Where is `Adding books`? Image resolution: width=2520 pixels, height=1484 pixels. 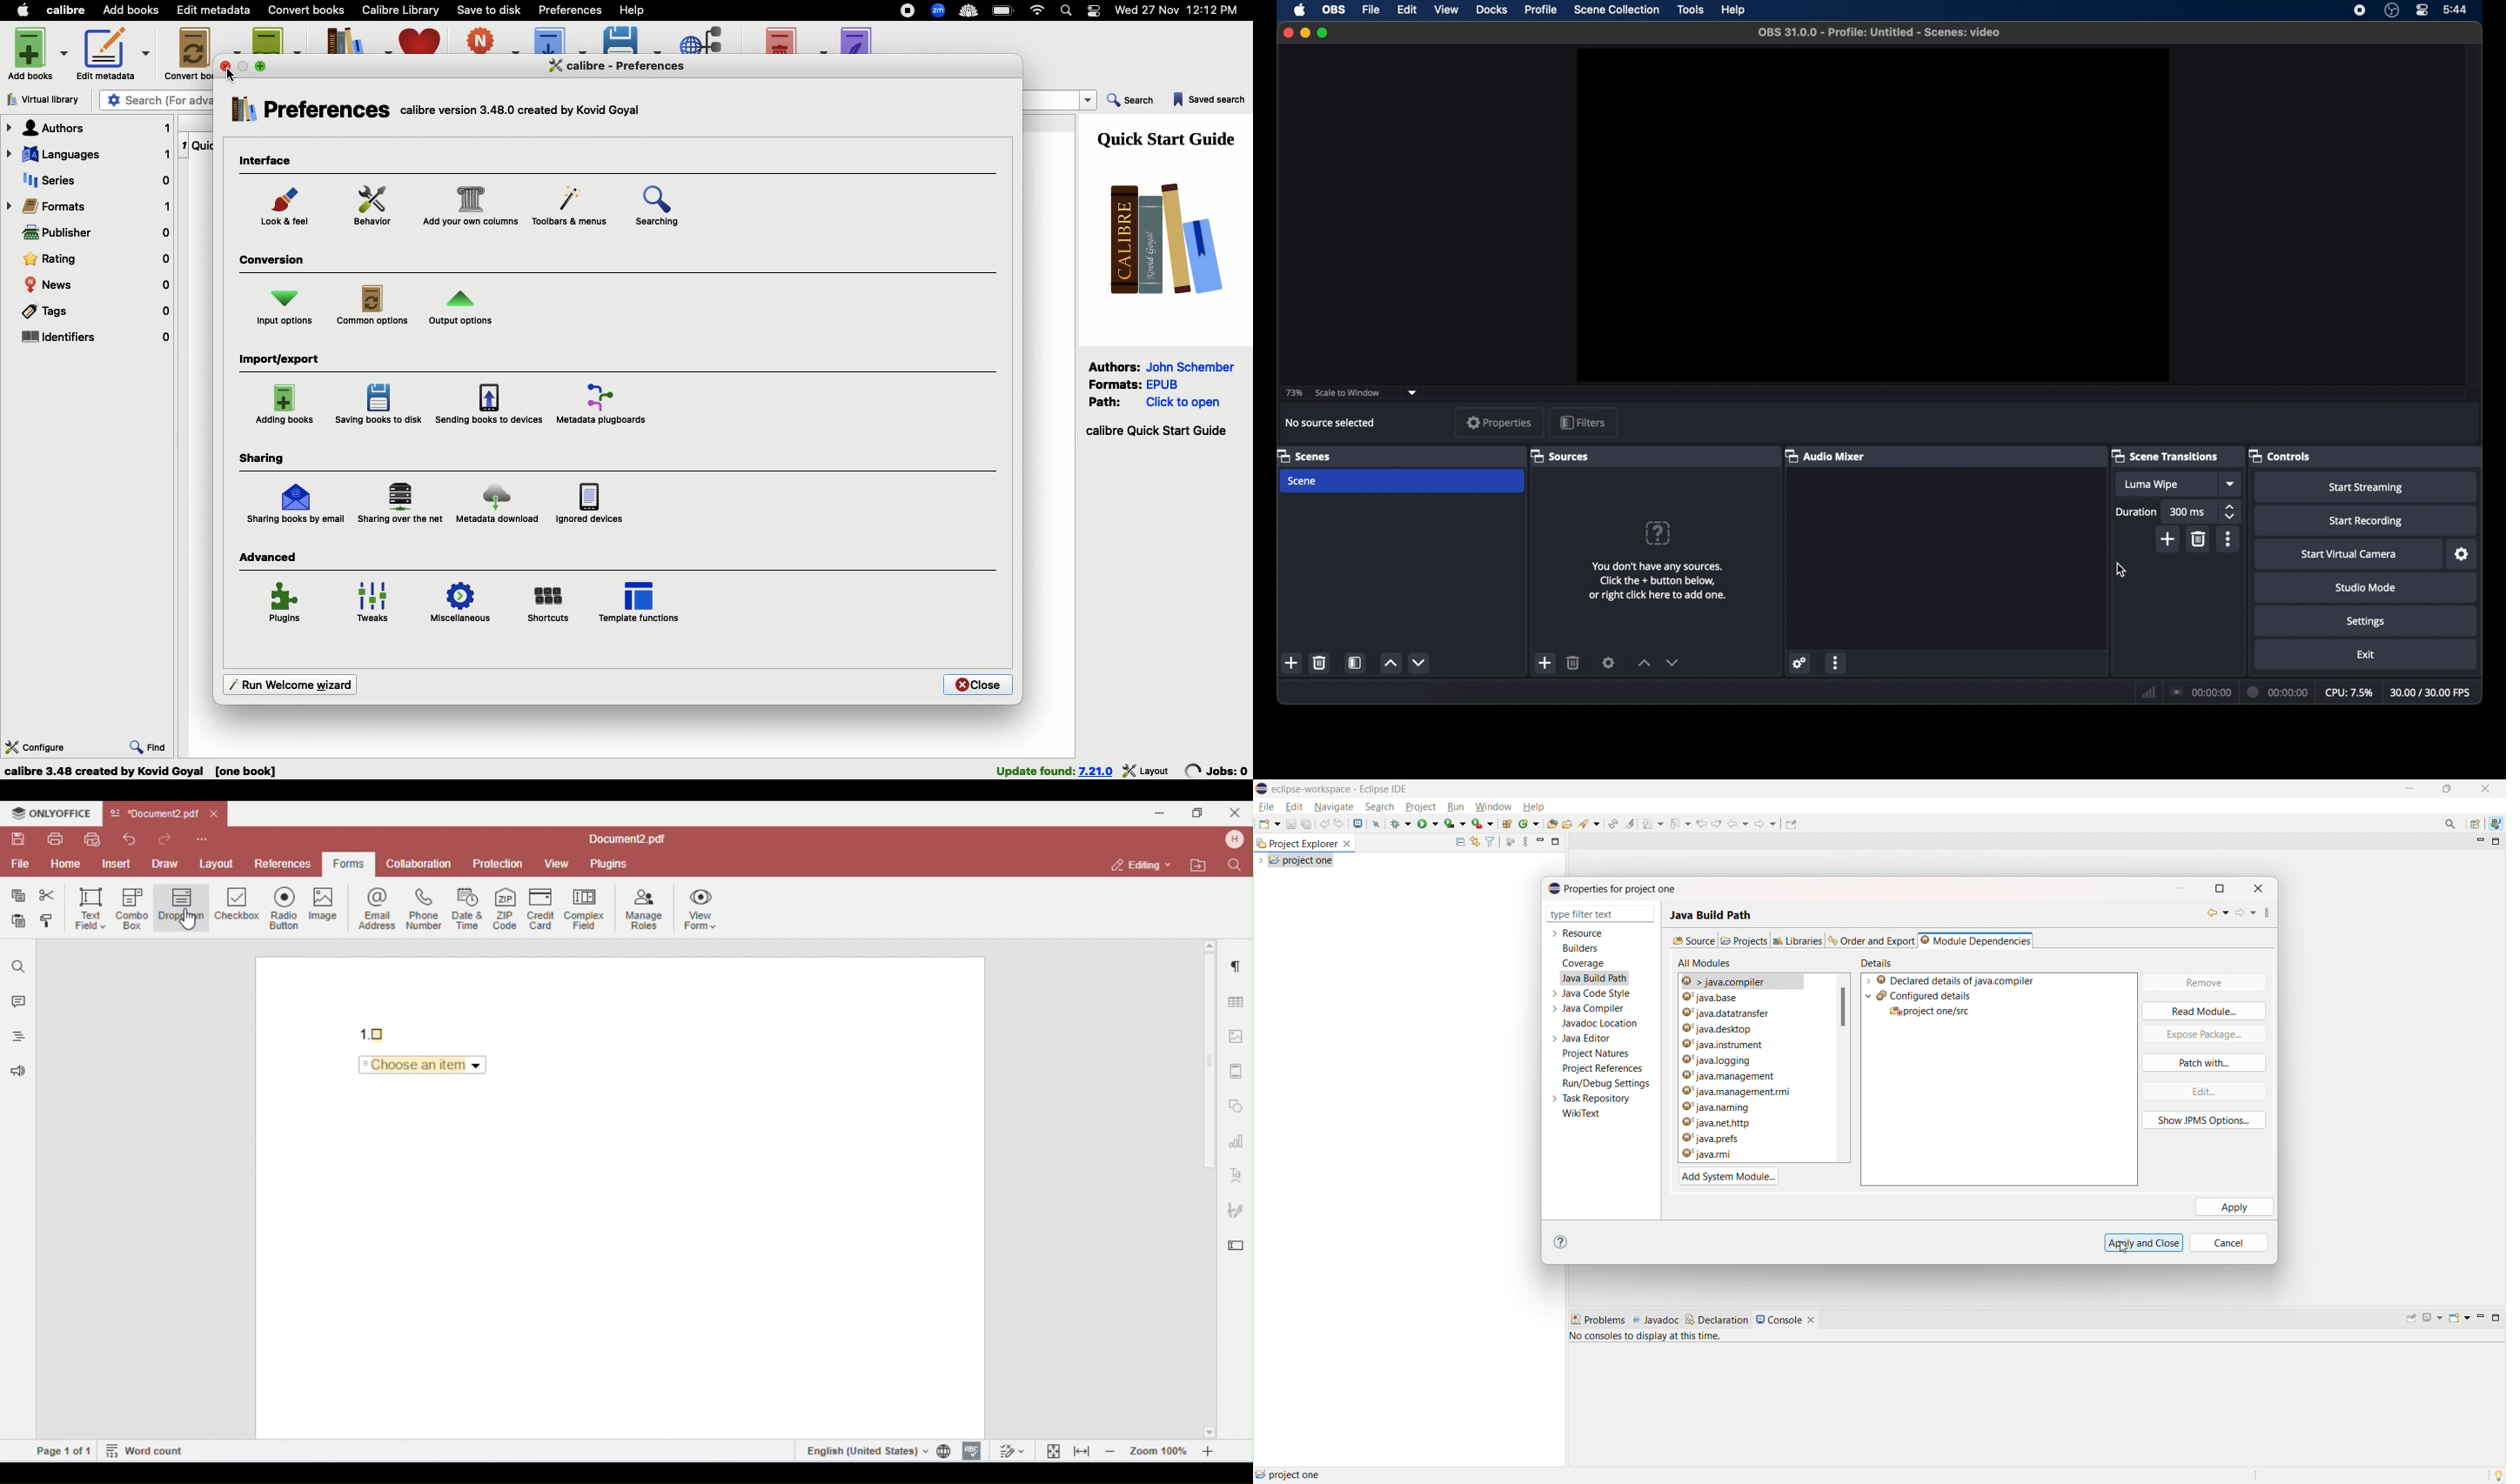
Adding books is located at coordinates (286, 404).